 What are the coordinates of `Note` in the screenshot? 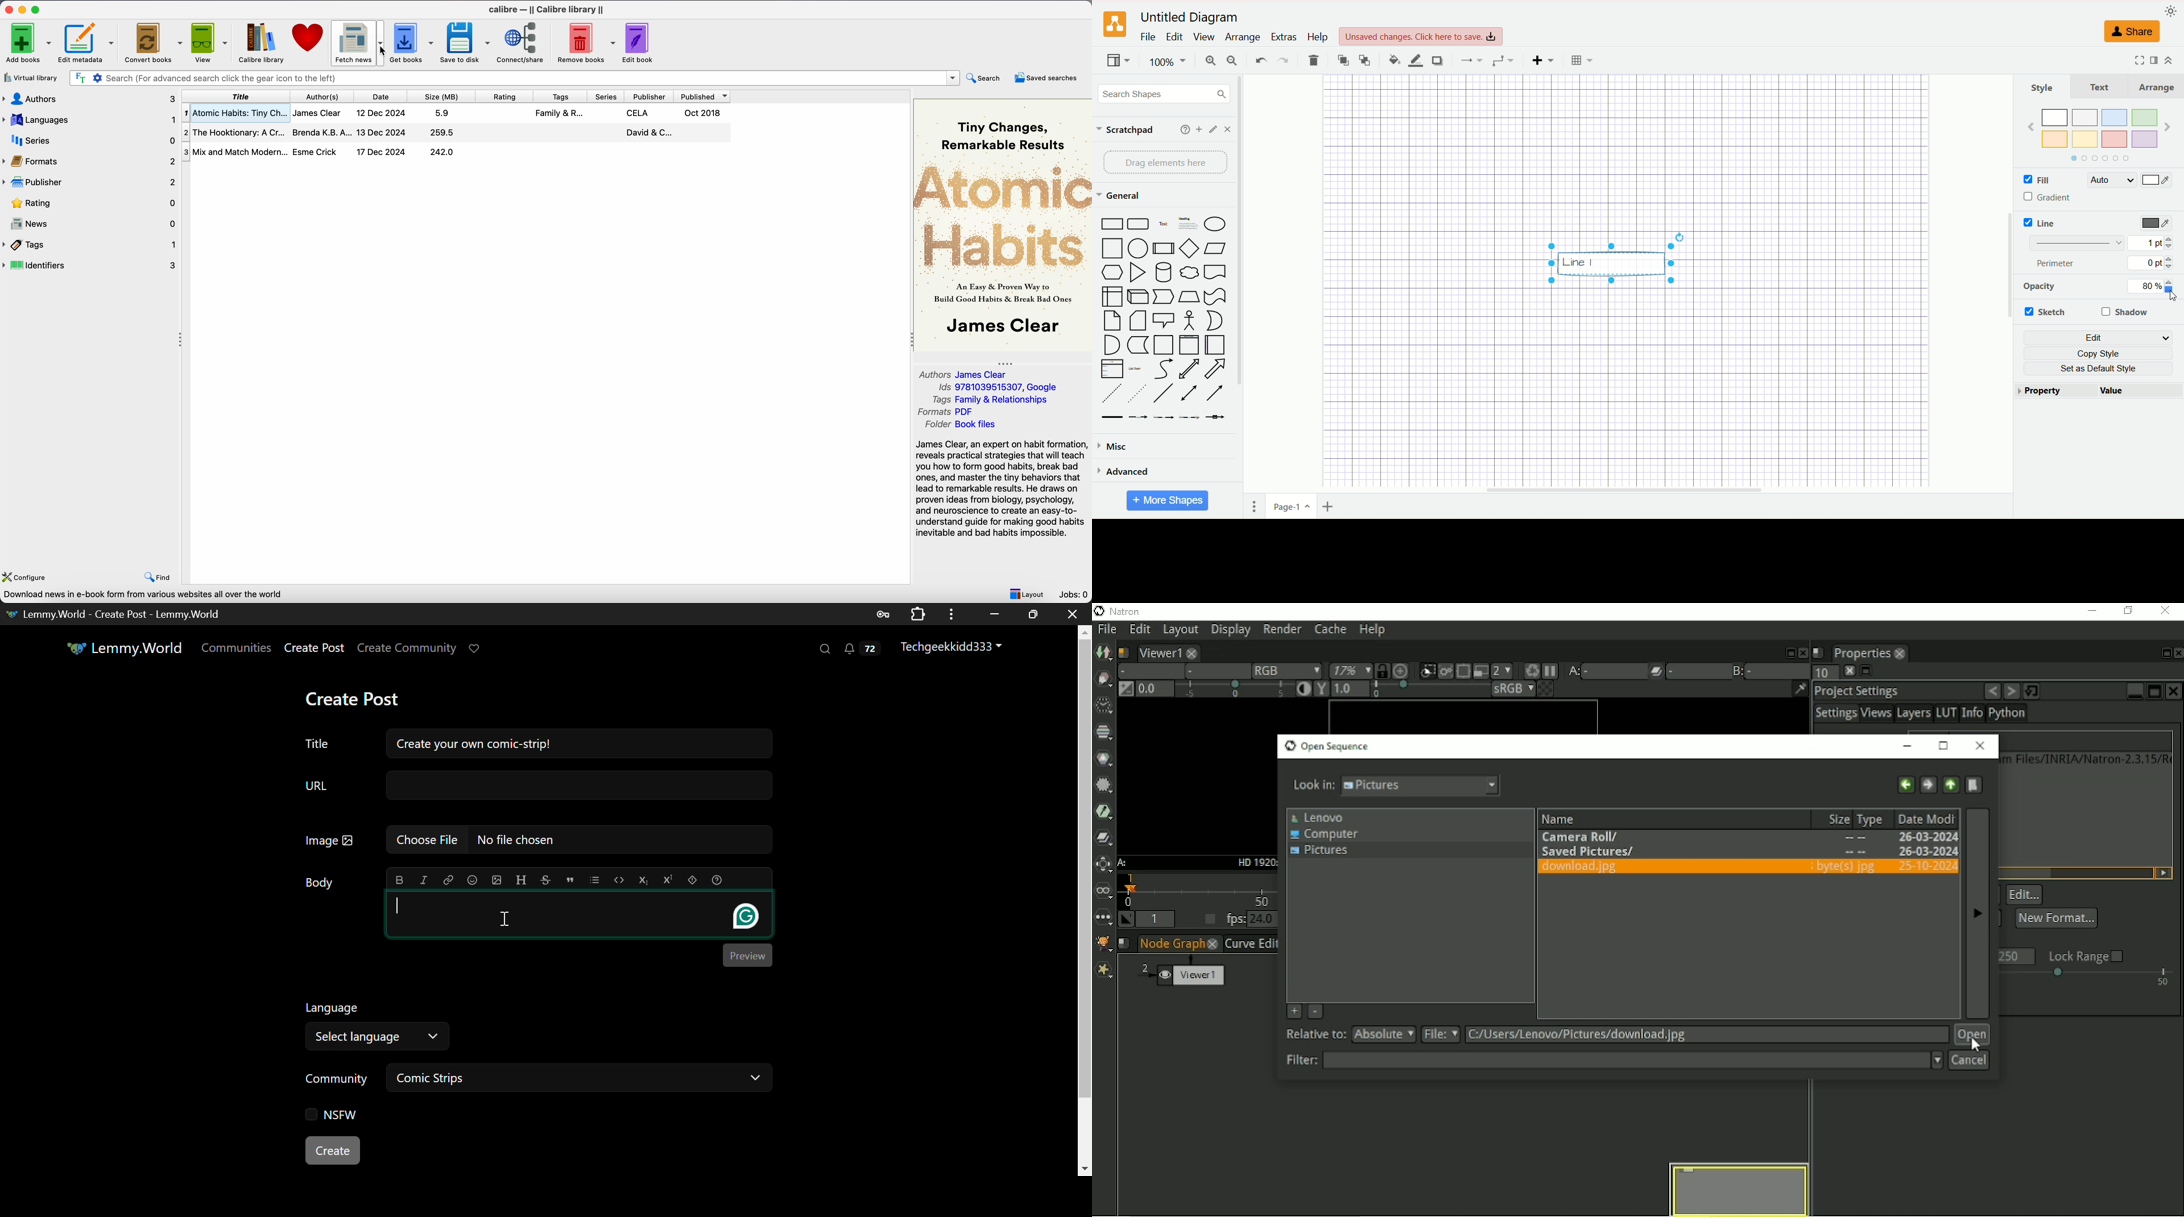 It's located at (1110, 321).